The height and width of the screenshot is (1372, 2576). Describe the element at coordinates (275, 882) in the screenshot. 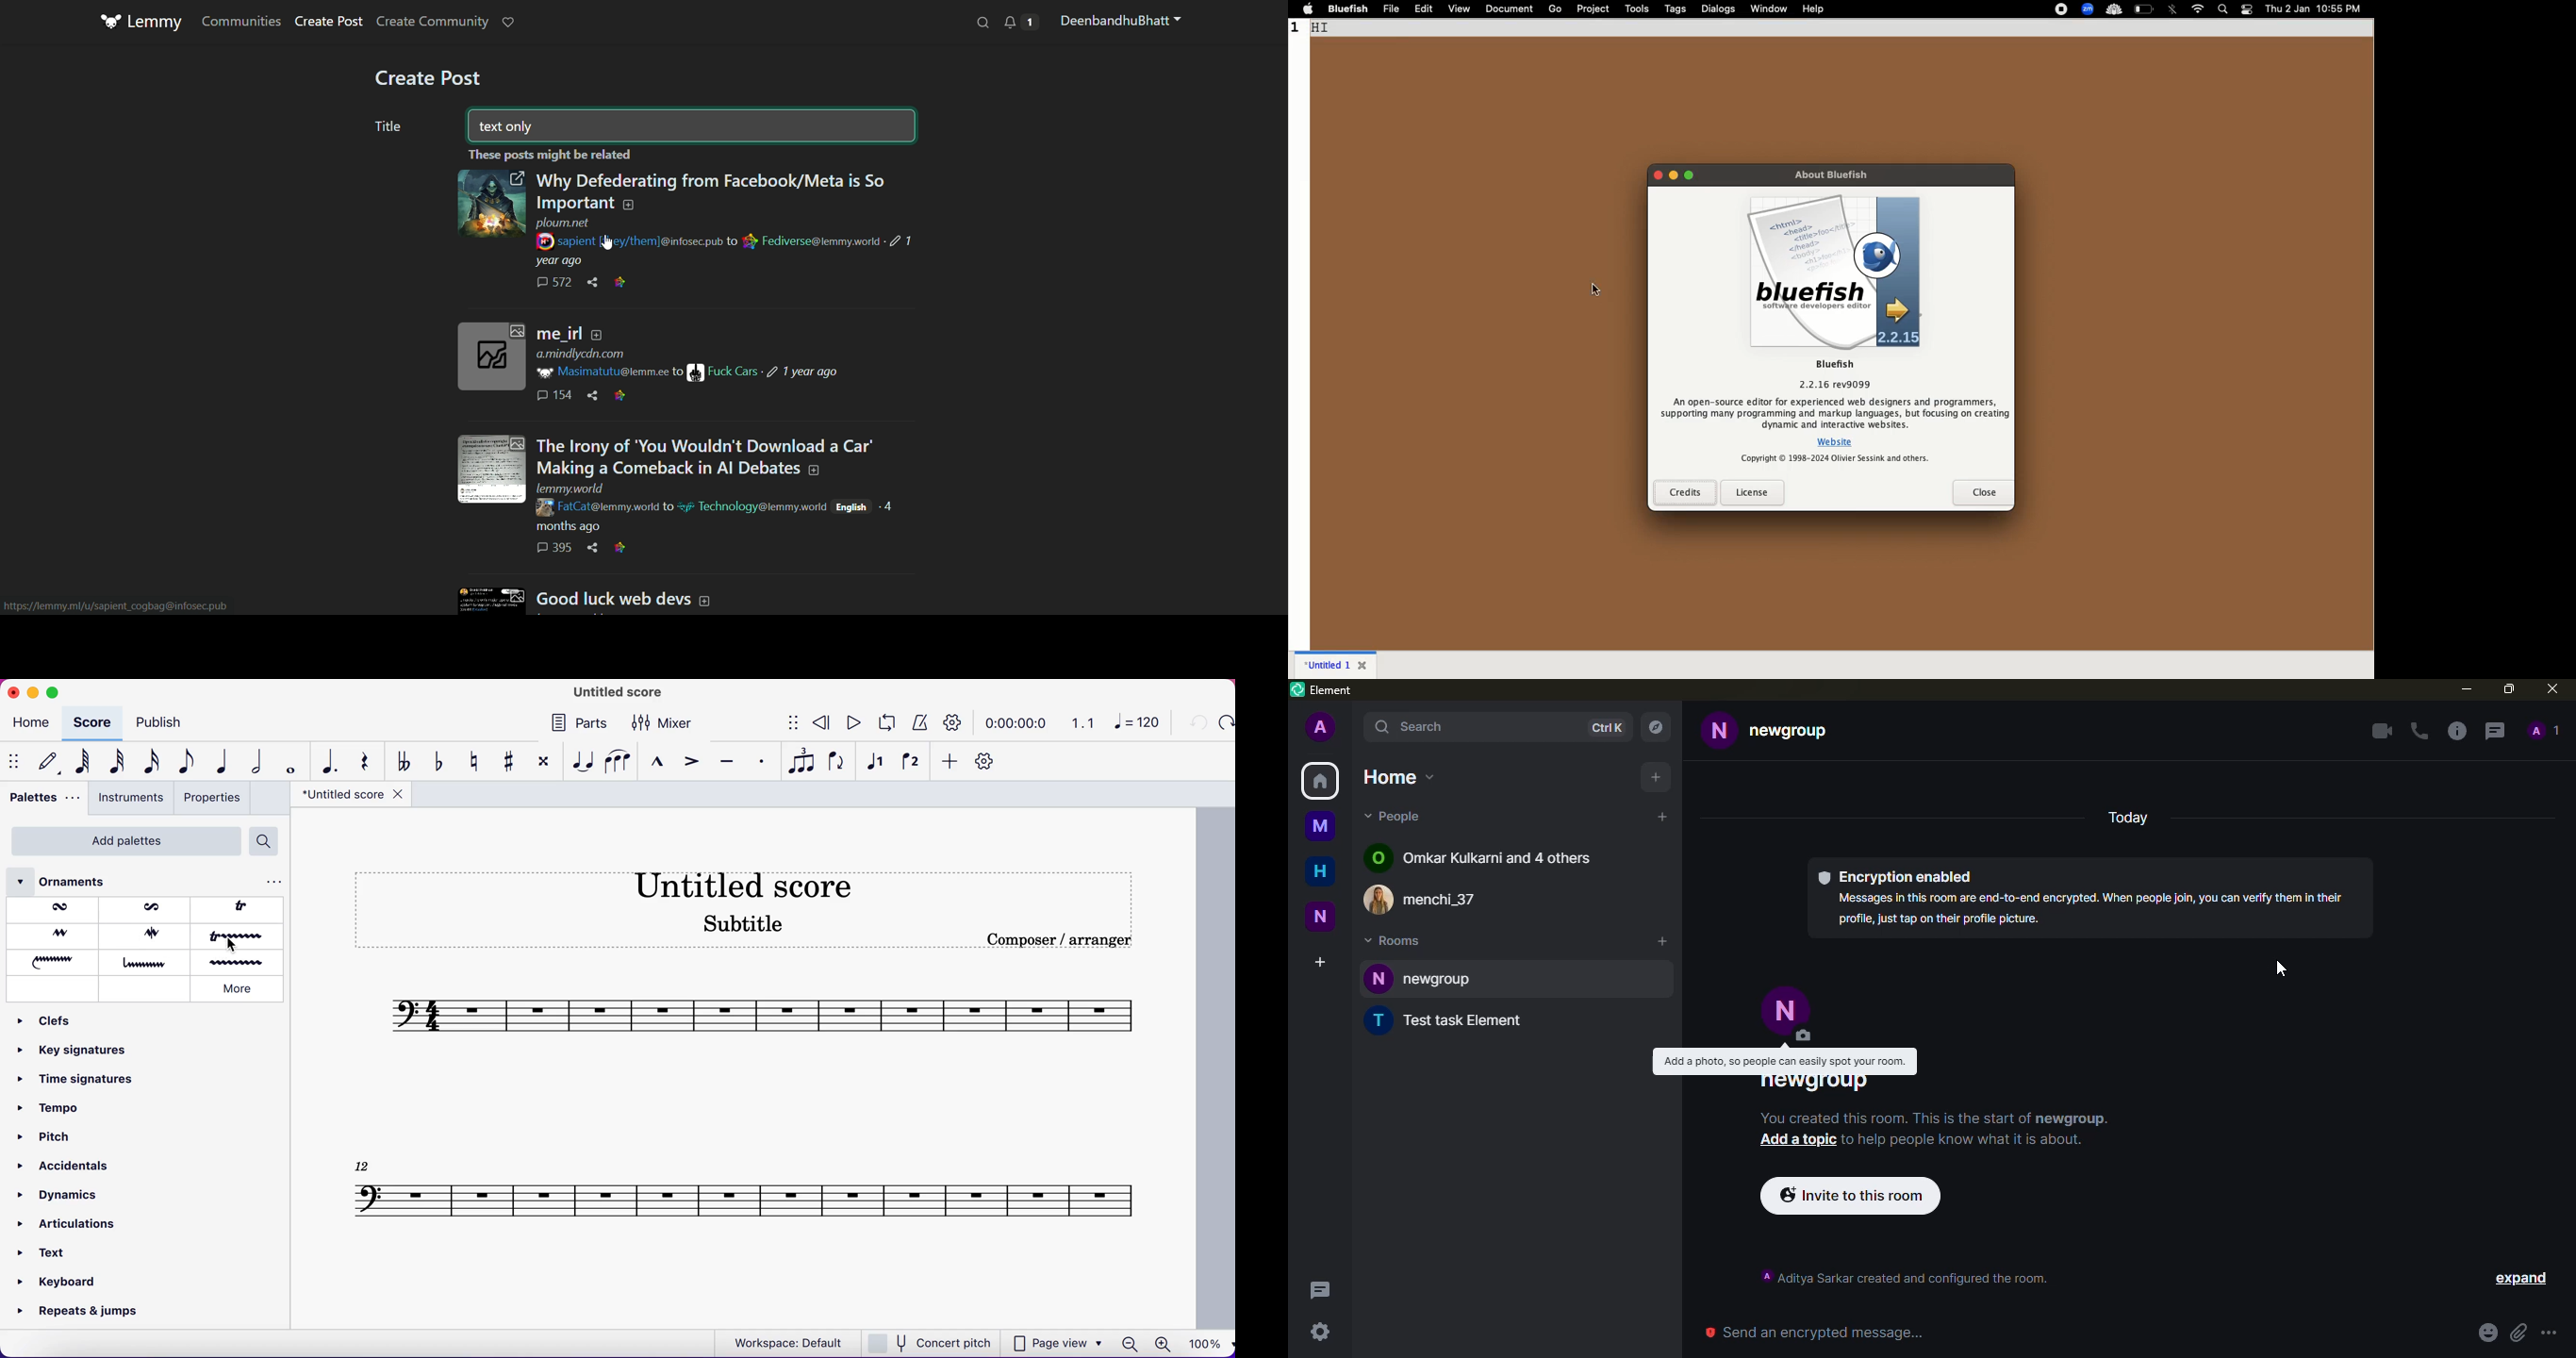

I see `more options` at that location.